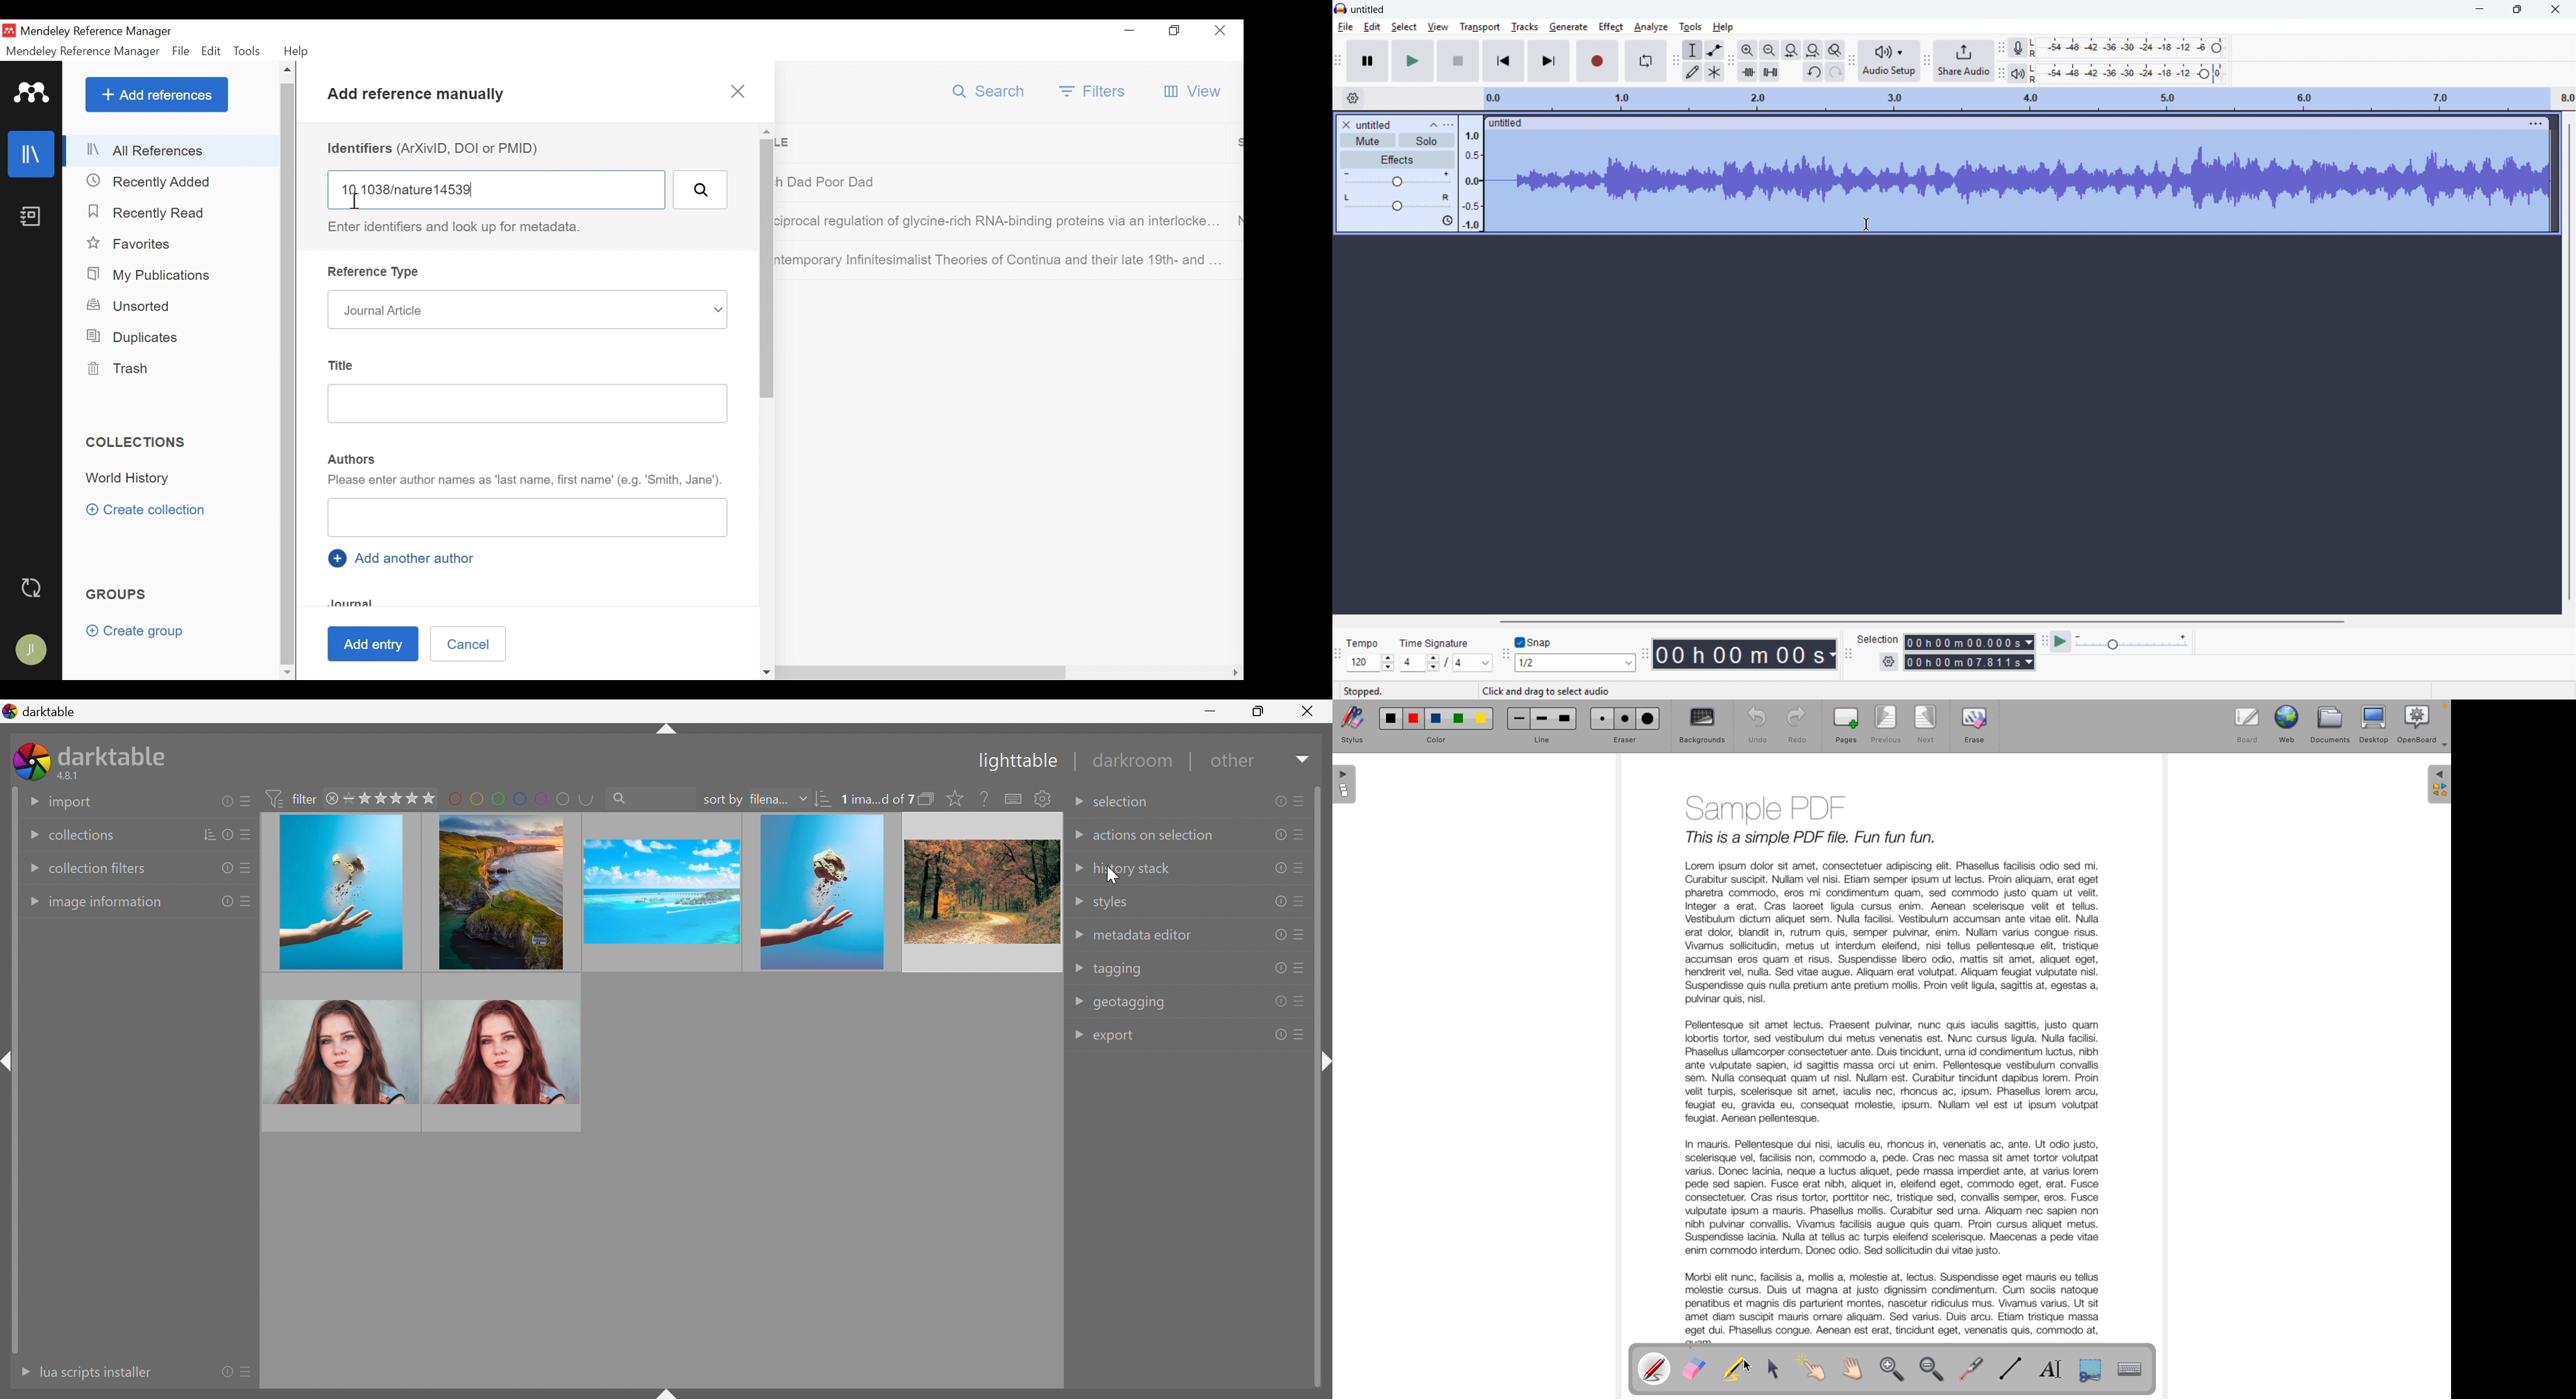  Describe the element at coordinates (376, 644) in the screenshot. I see `Add entry` at that location.